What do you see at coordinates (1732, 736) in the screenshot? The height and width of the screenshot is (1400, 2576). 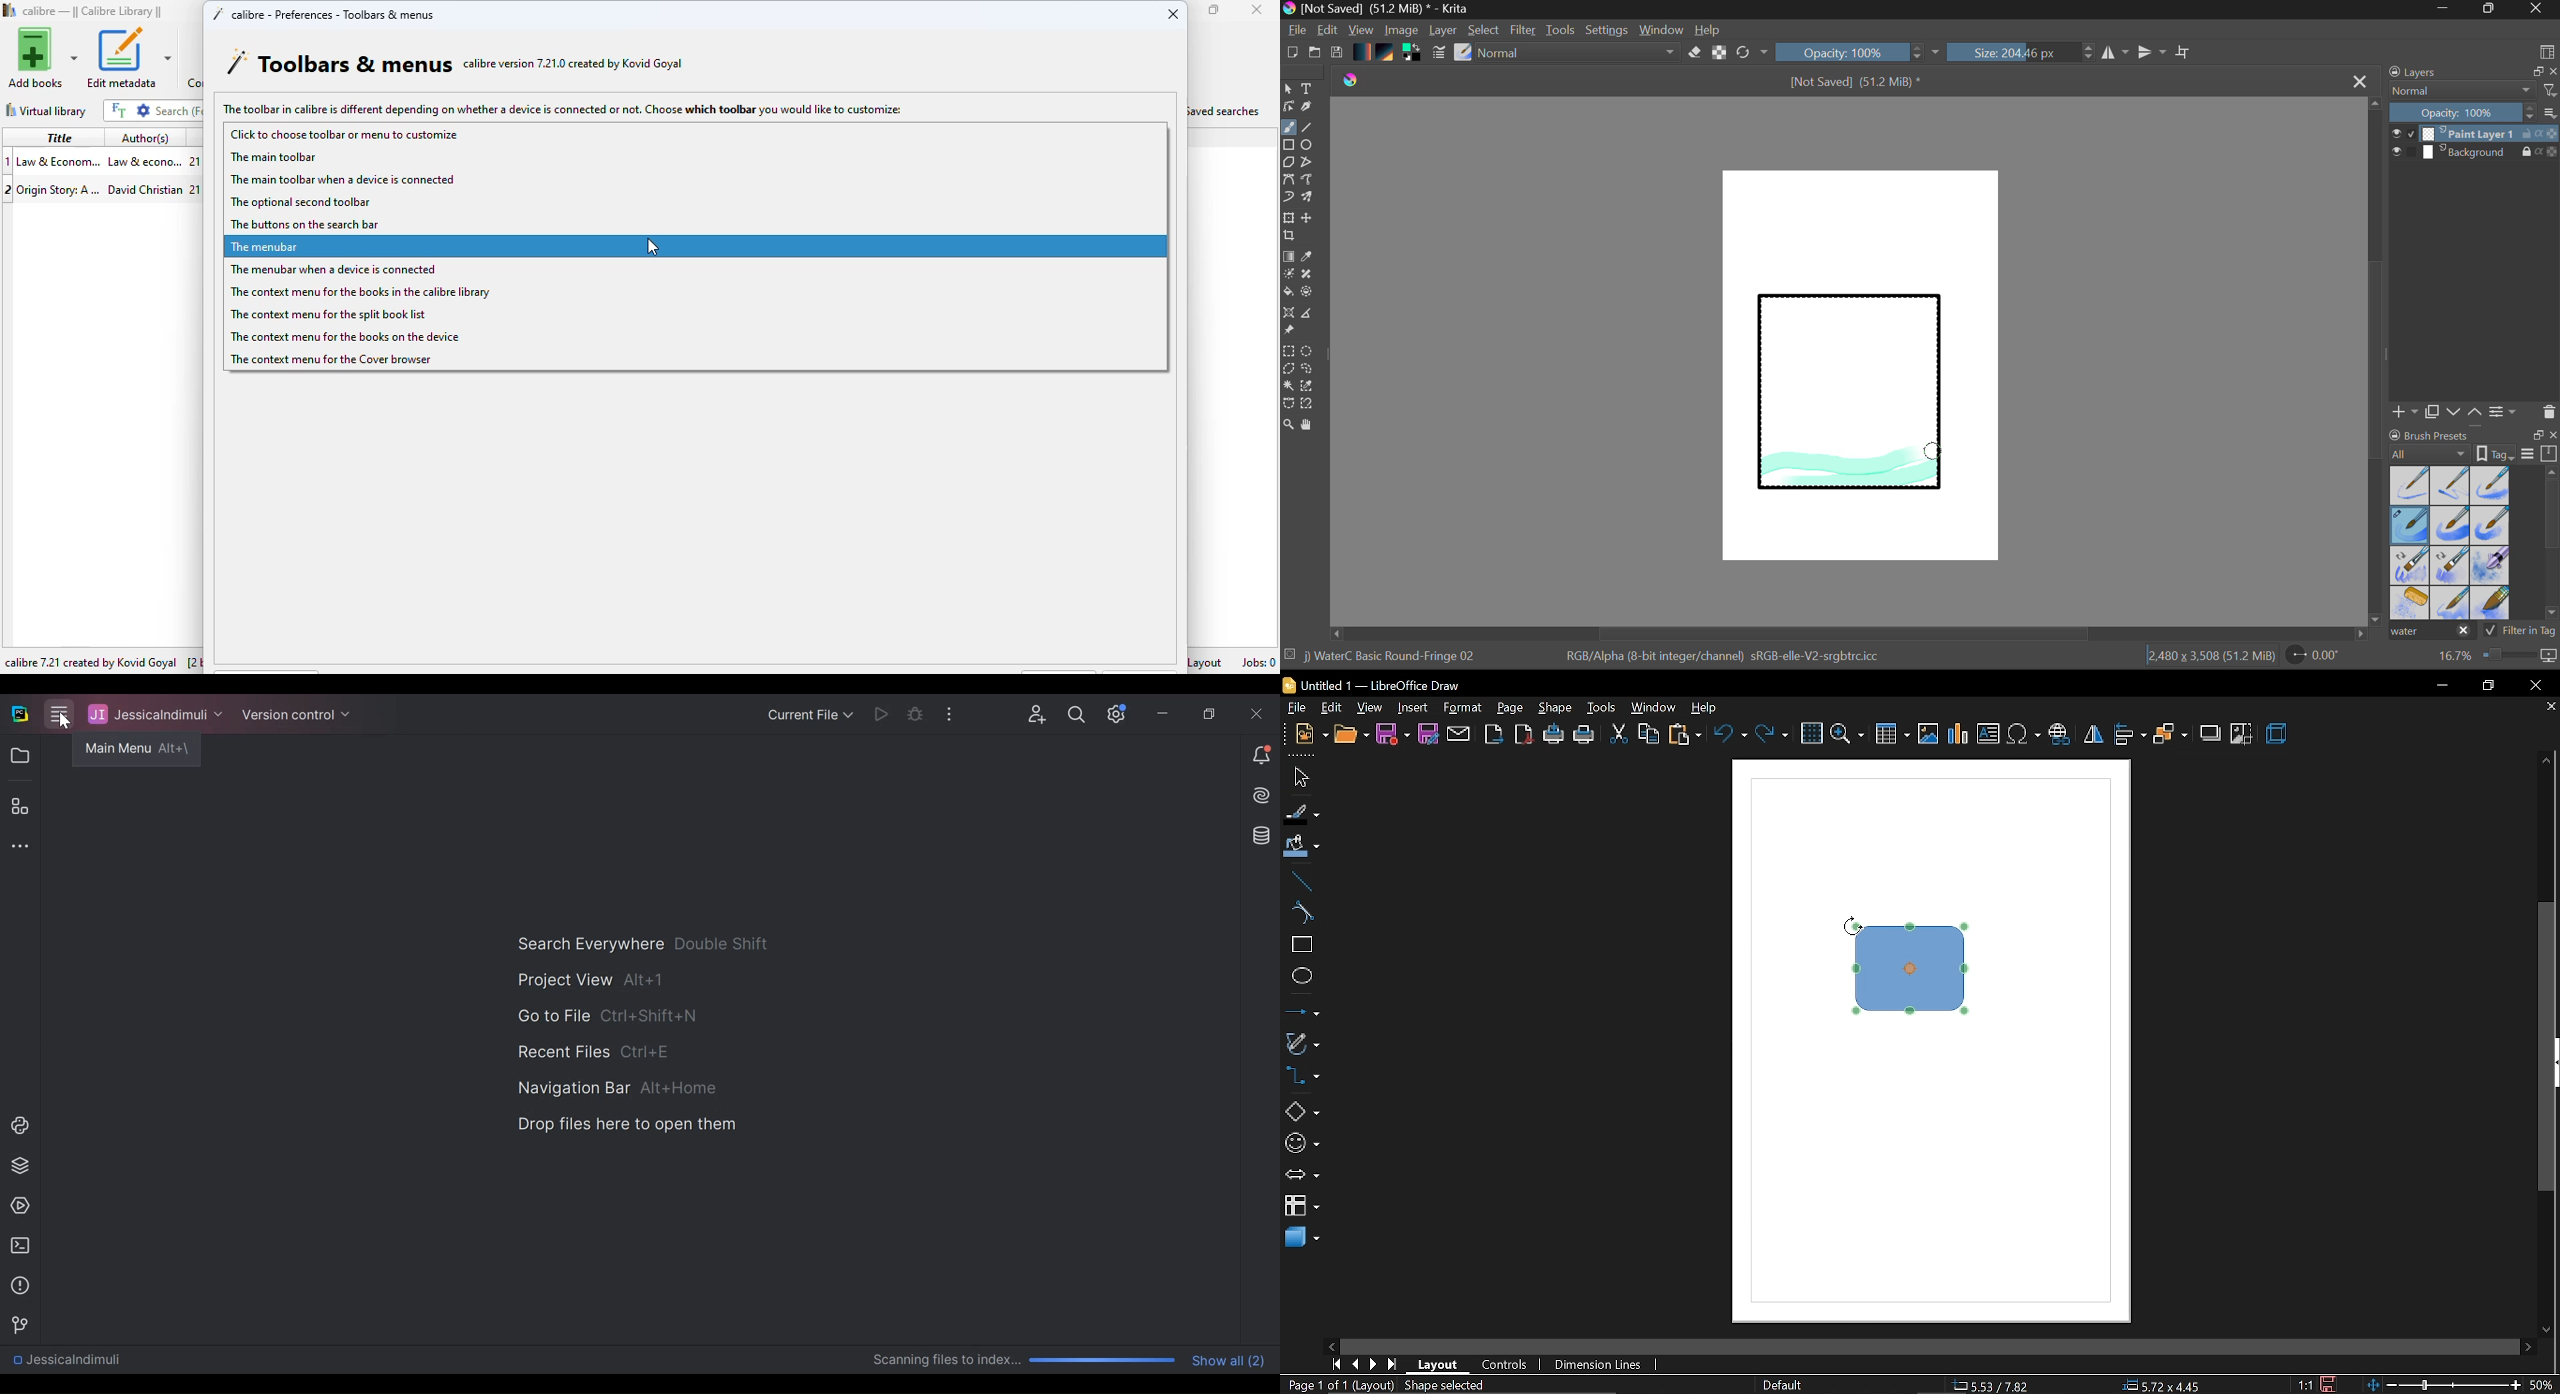 I see `undo` at bounding box center [1732, 736].